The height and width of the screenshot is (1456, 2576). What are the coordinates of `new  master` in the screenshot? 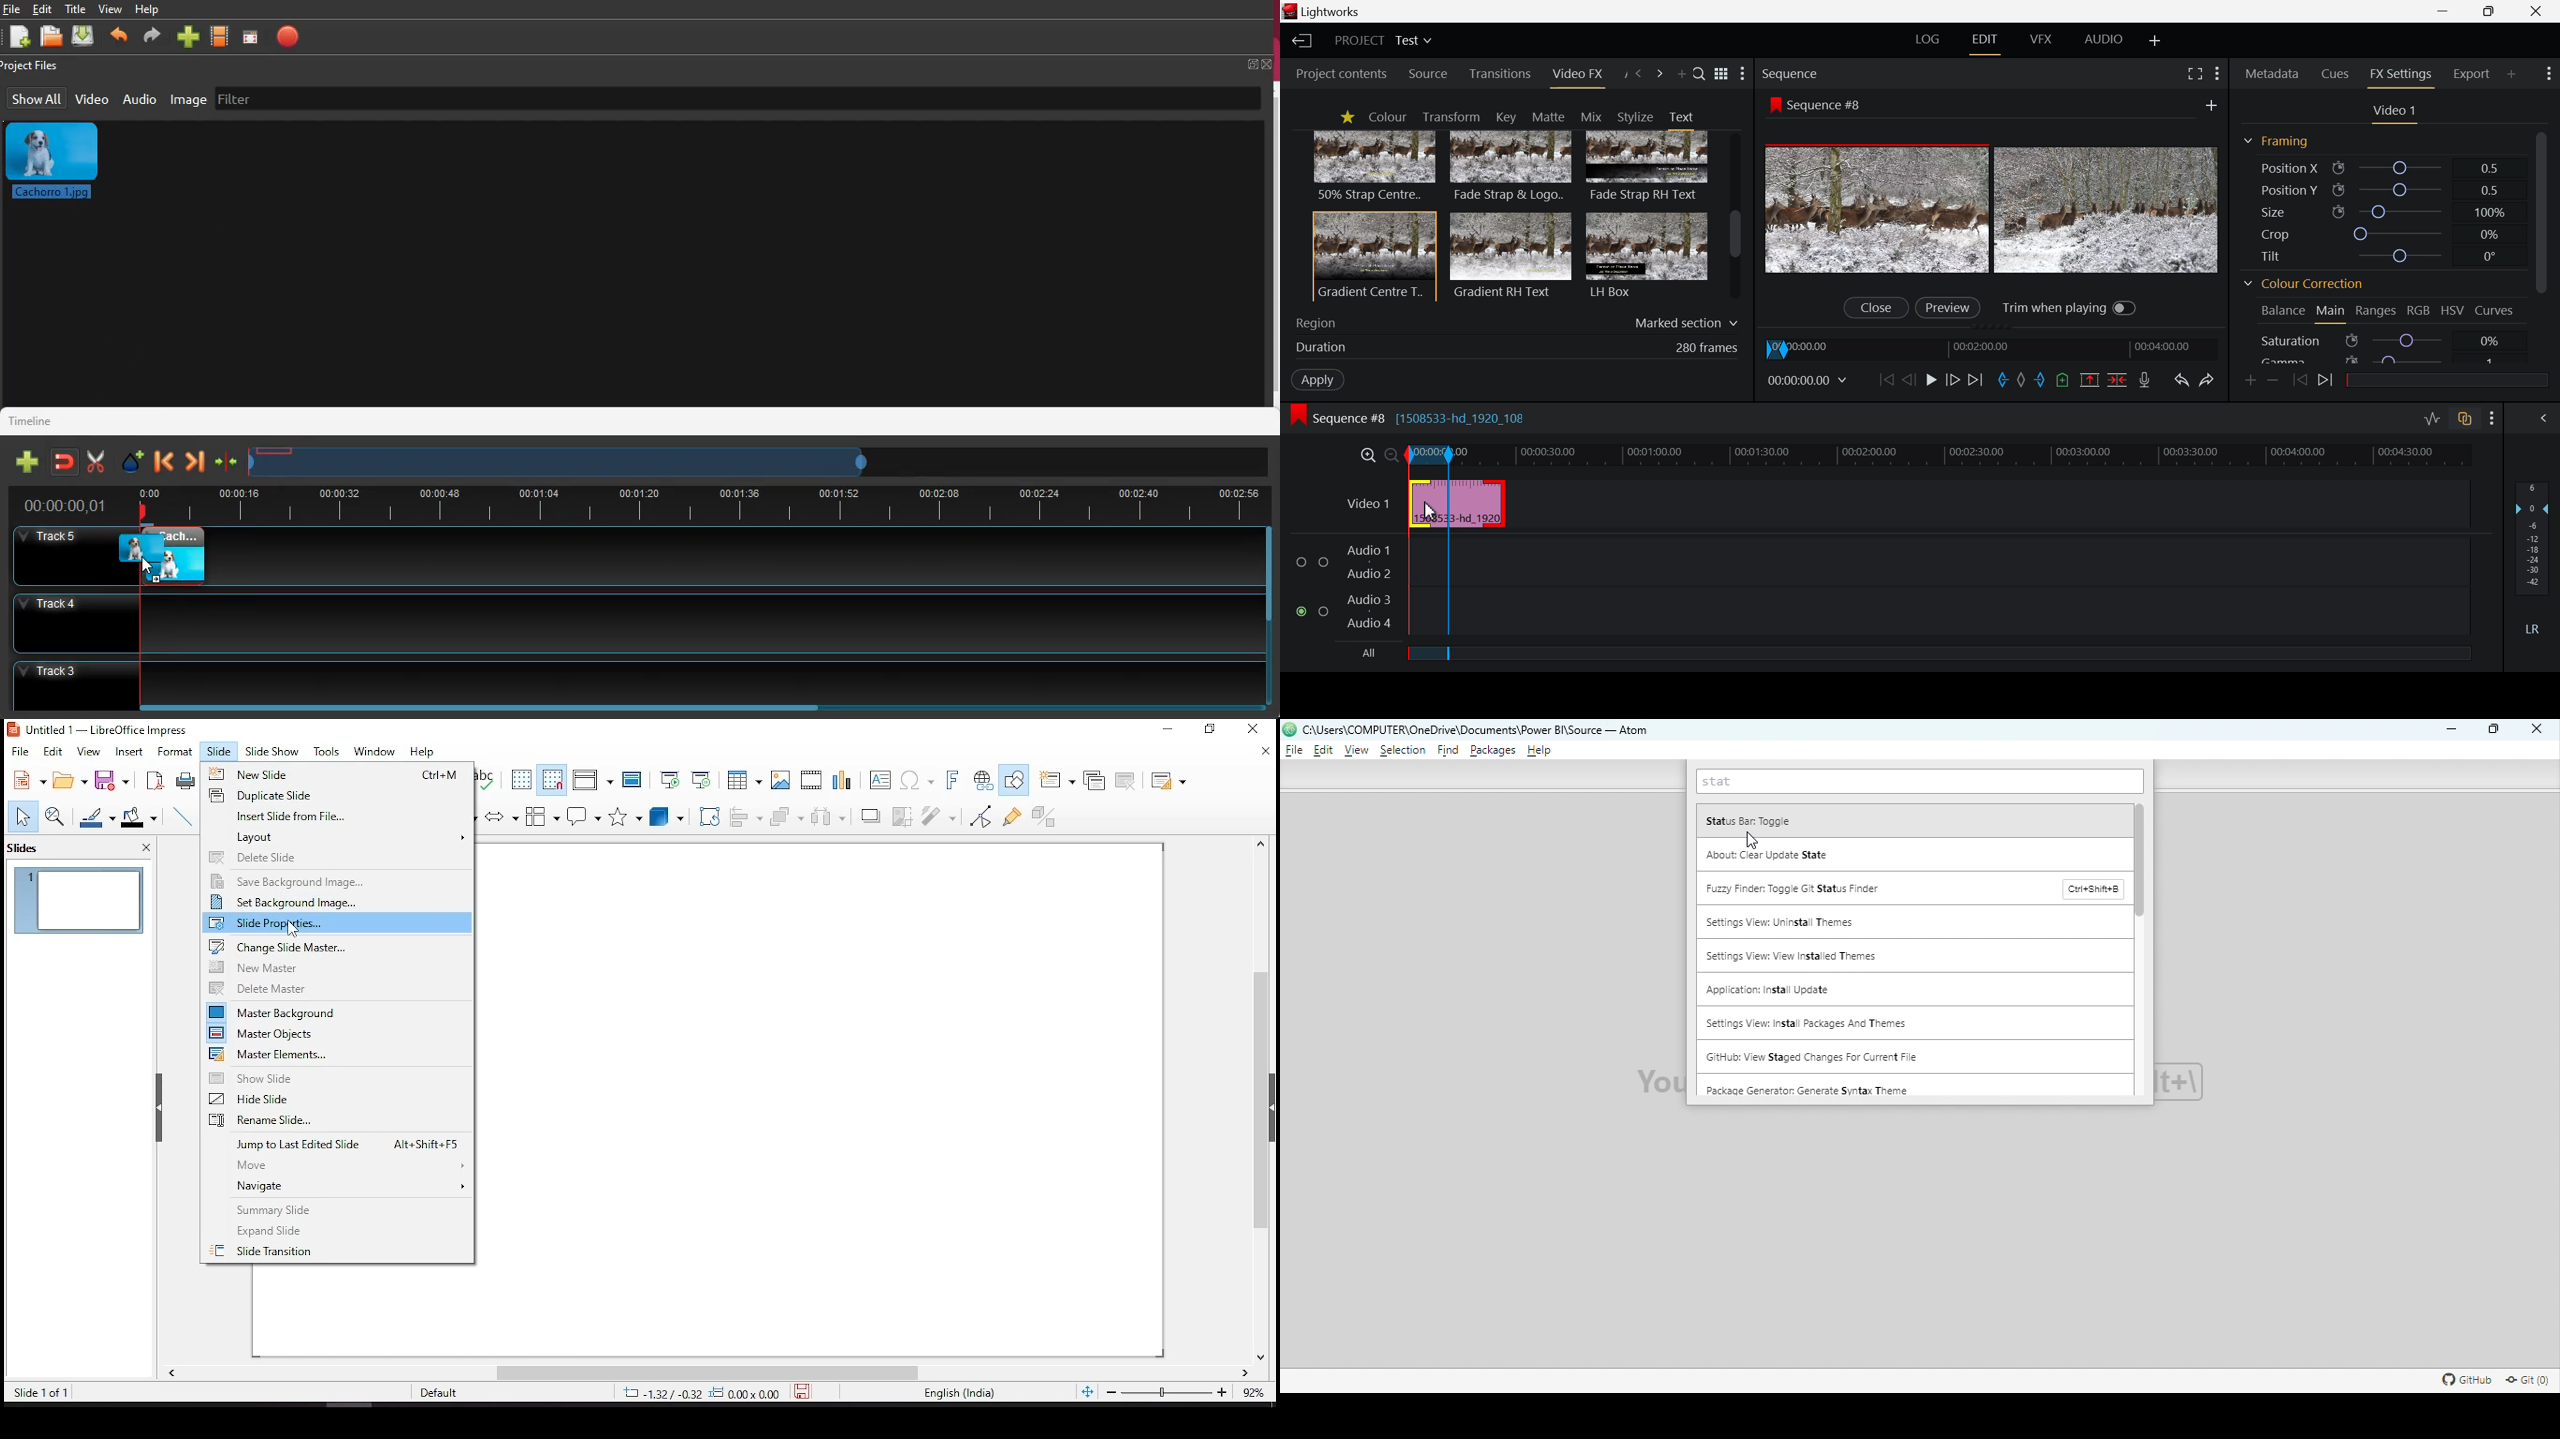 It's located at (337, 968).